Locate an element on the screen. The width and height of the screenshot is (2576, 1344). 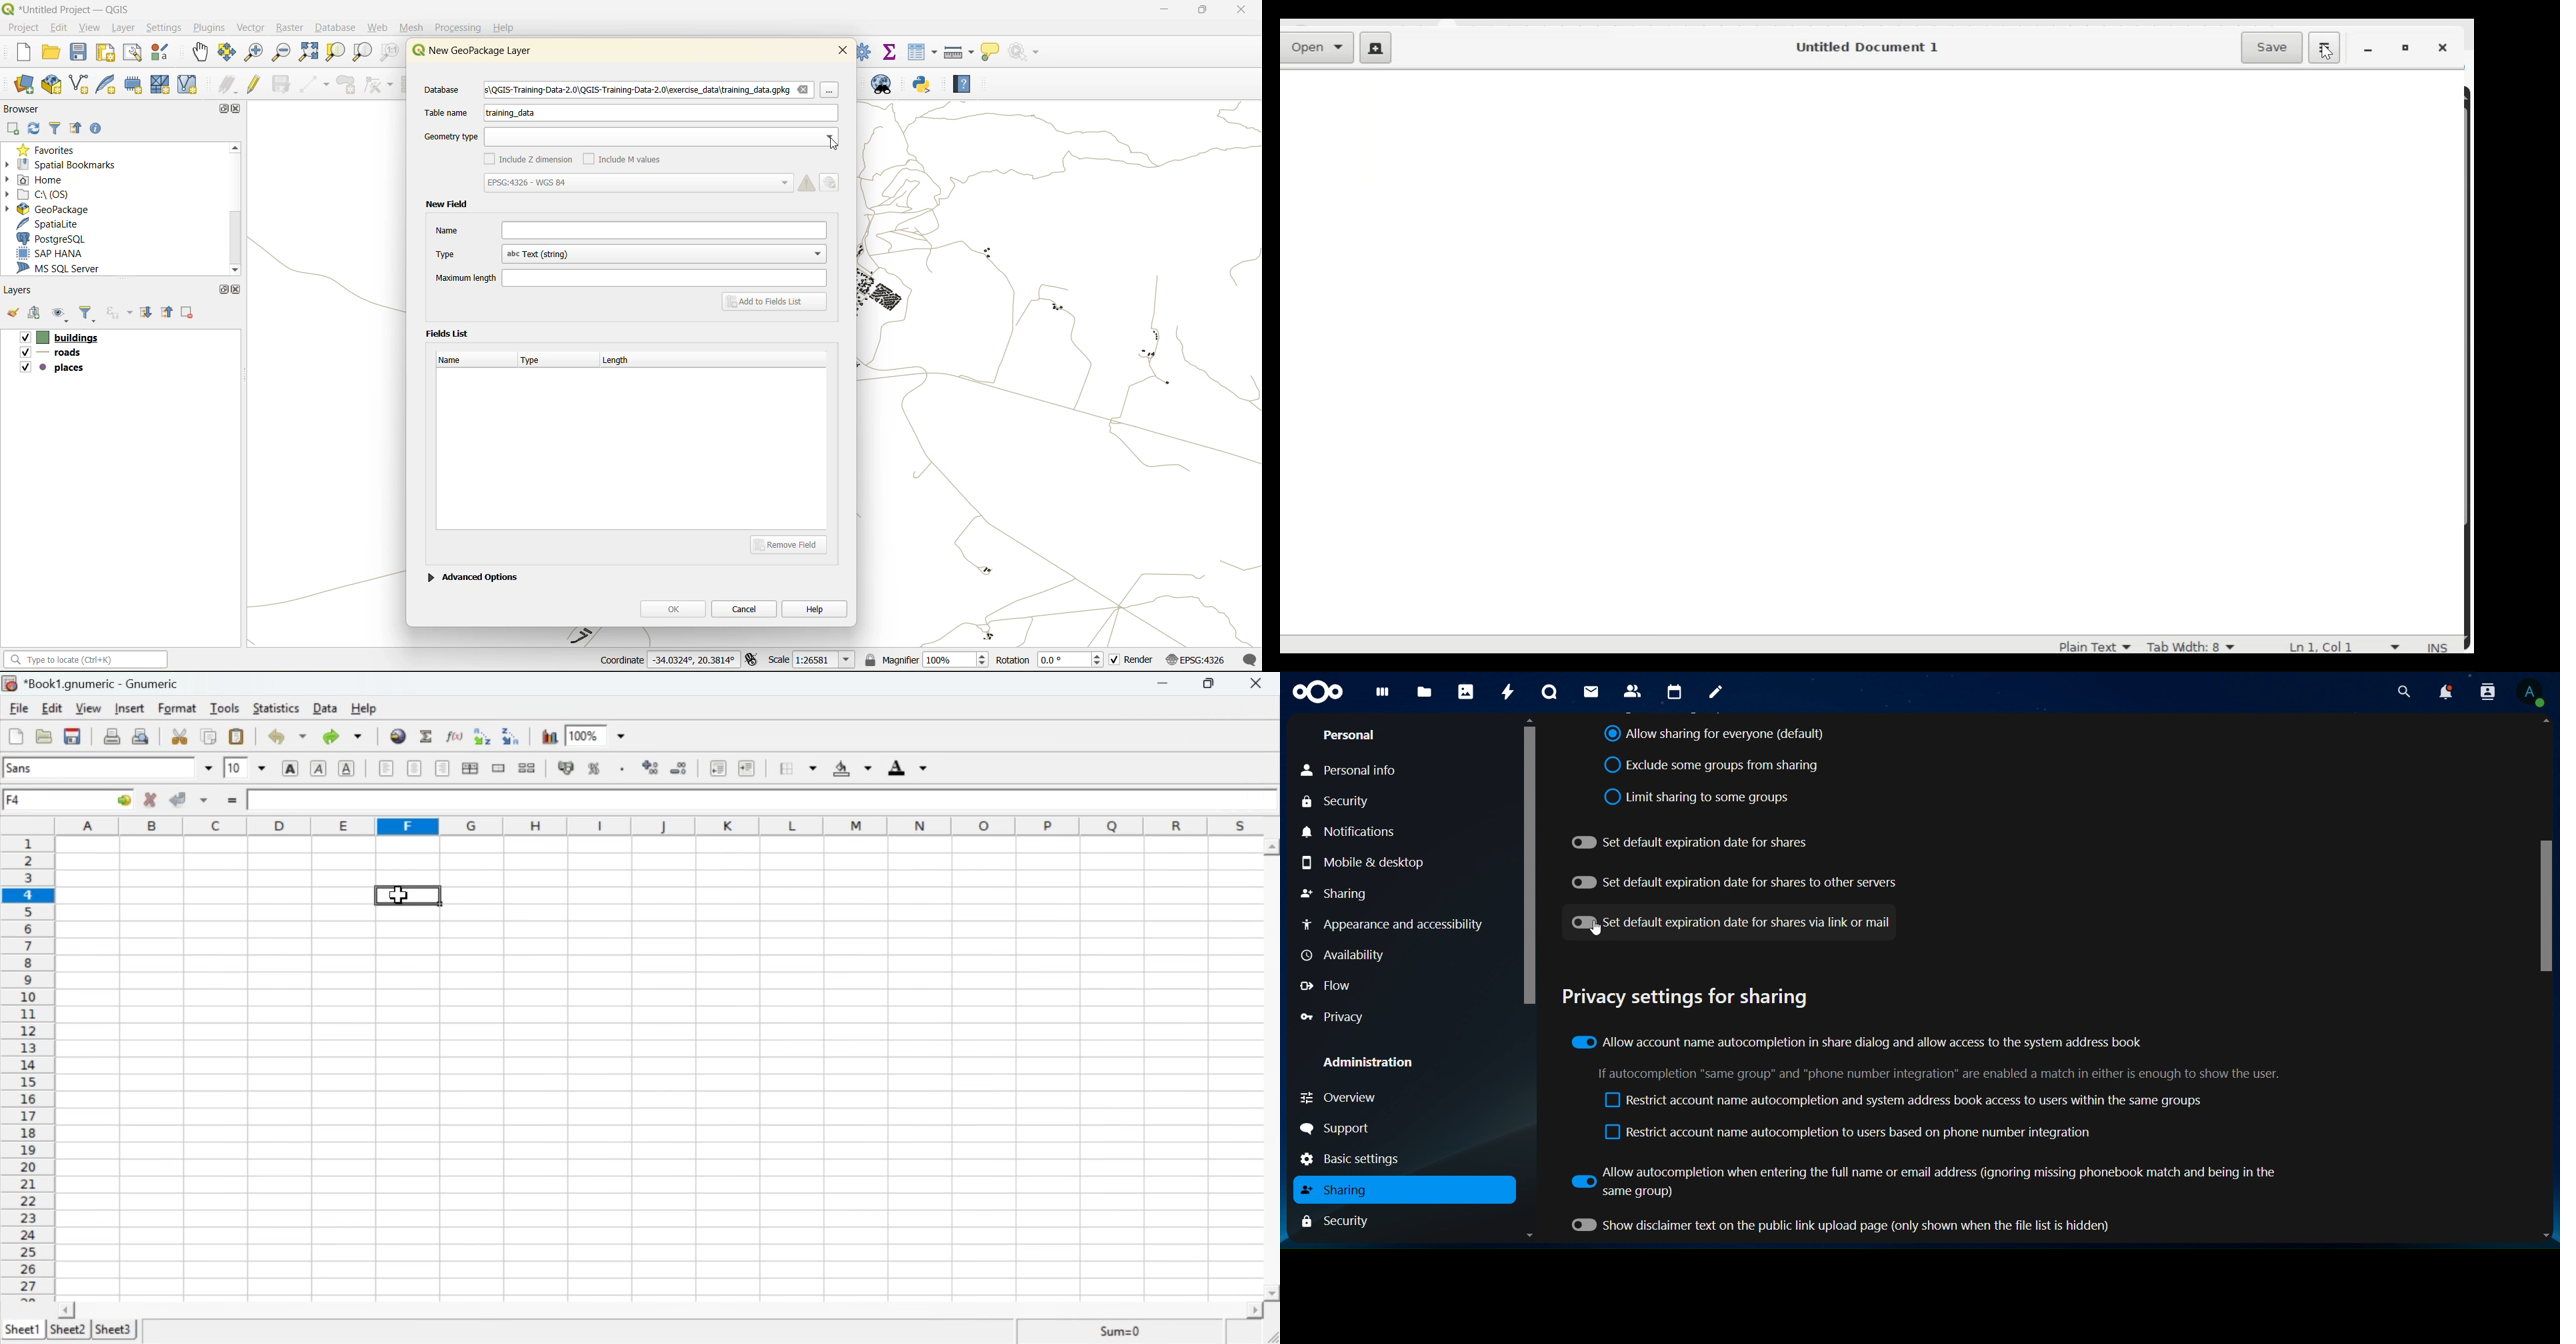
filter is located at coordinates (55, 130).